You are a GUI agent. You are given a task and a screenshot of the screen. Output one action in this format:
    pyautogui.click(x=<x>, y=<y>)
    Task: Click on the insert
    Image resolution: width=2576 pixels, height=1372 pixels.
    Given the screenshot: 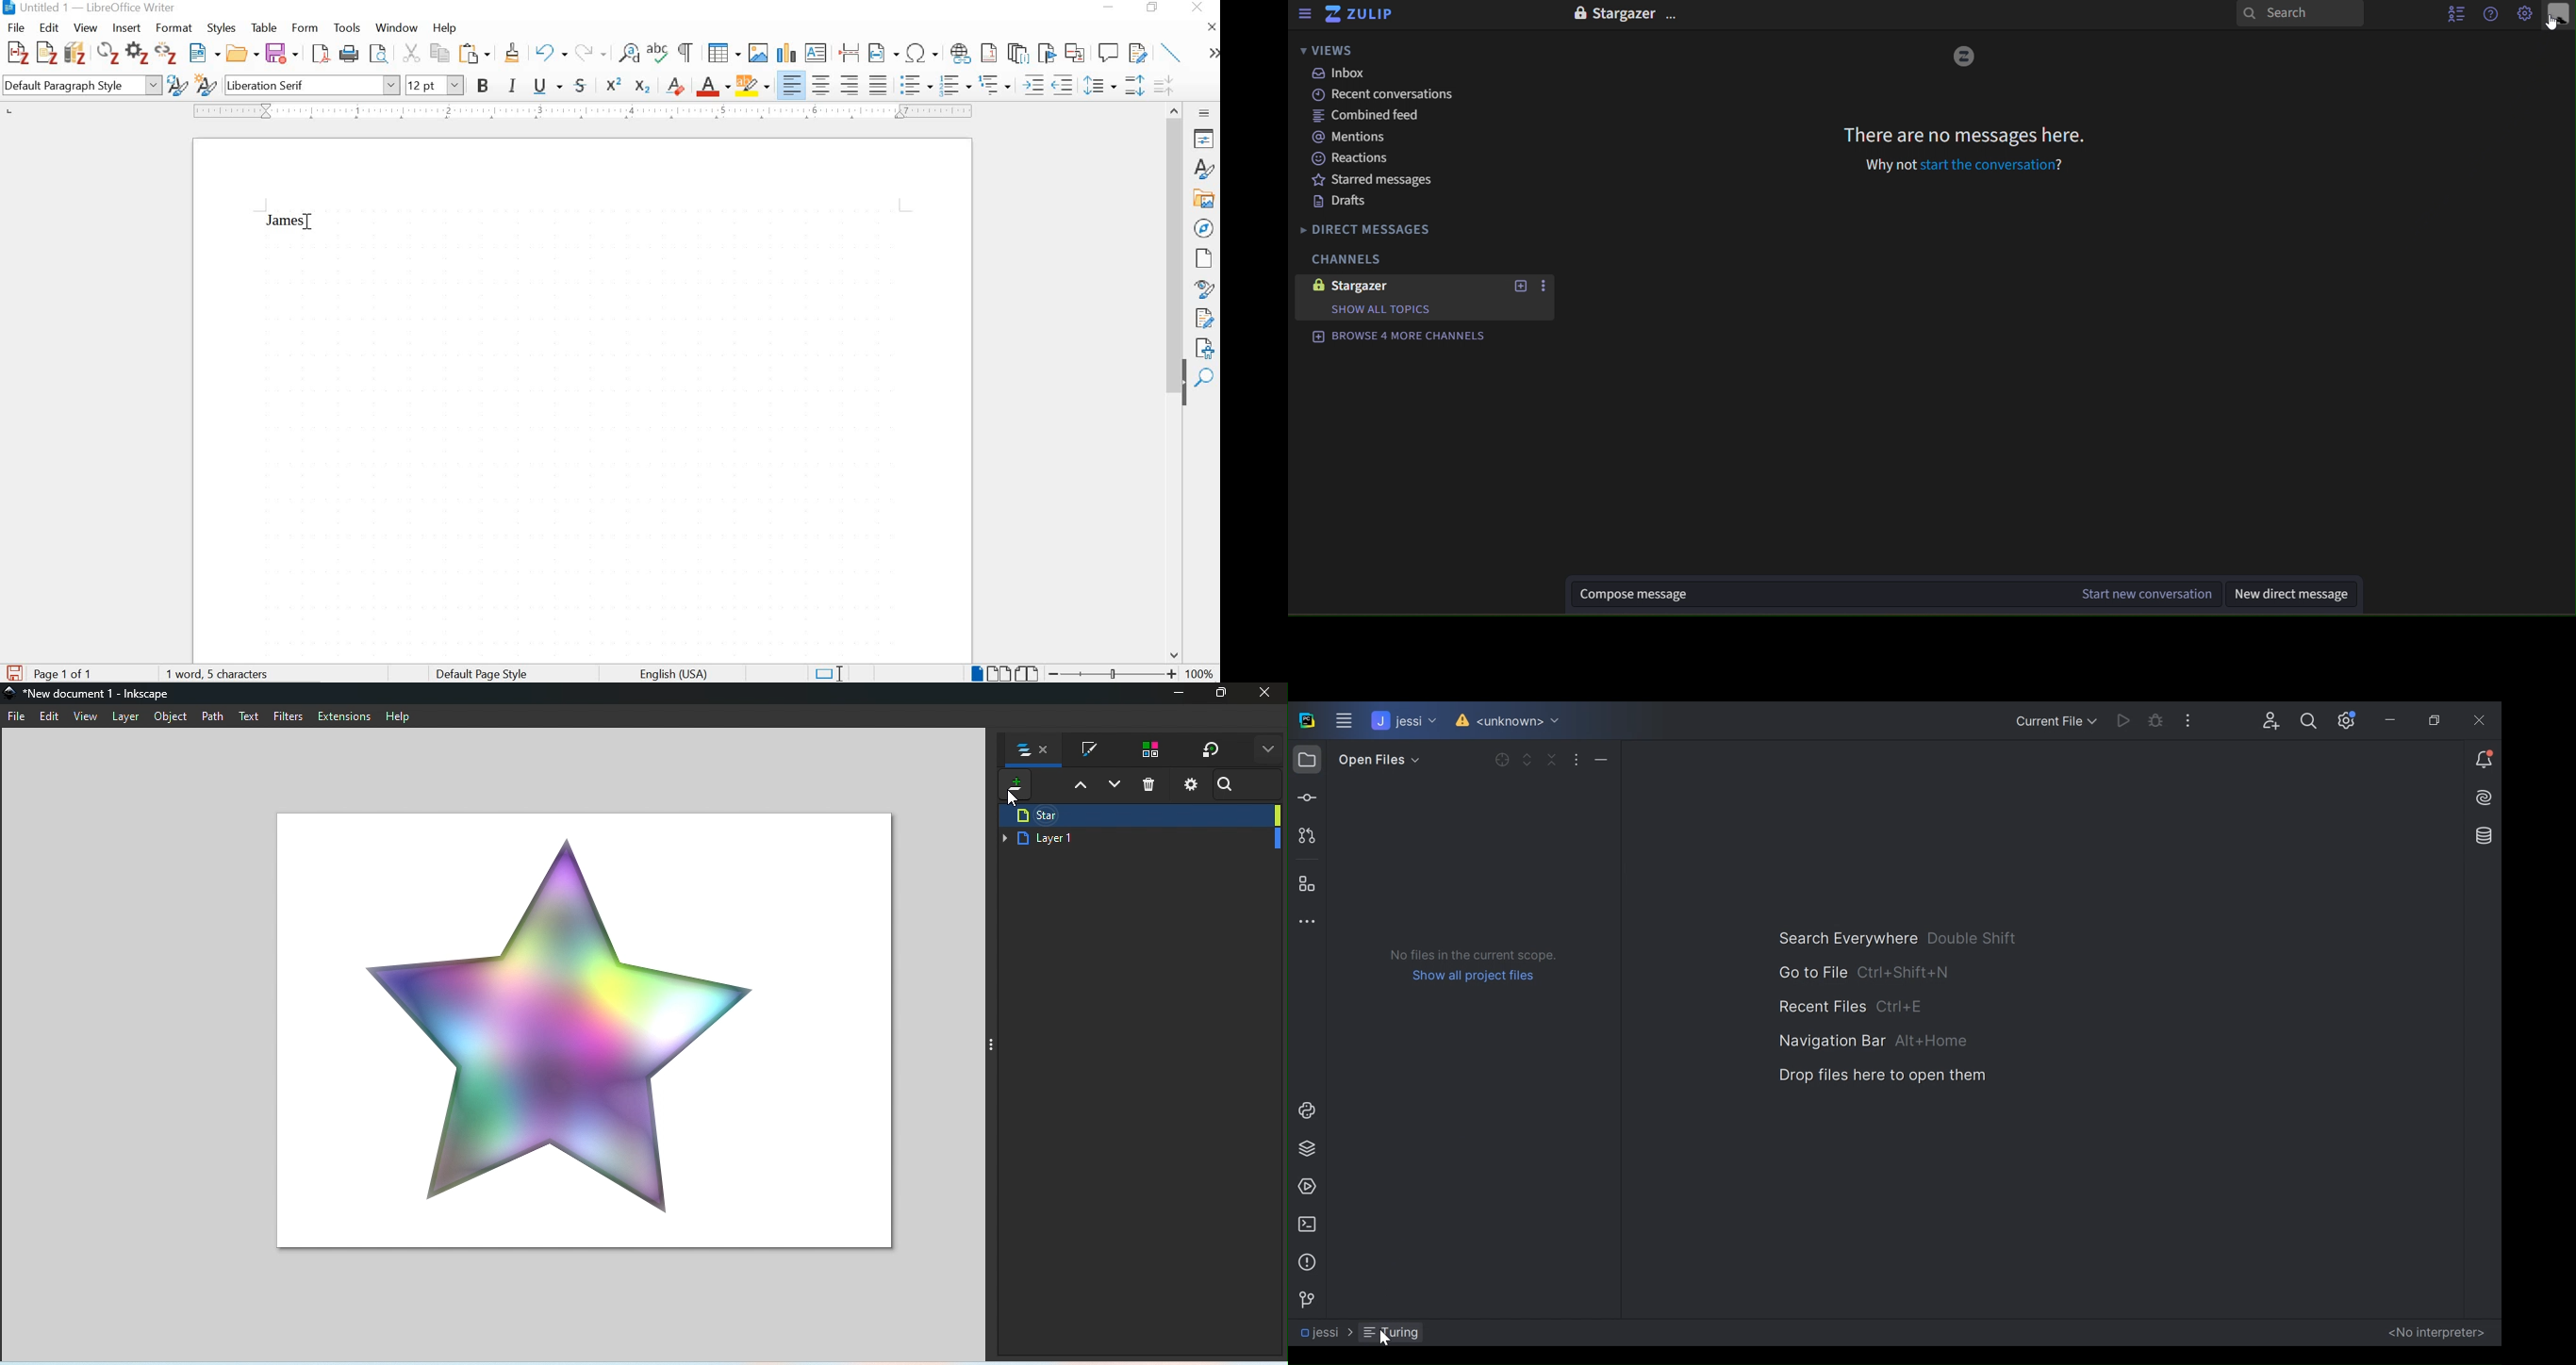 What is the action you would take?
    pyautogui.click(x=125, y=29)
    